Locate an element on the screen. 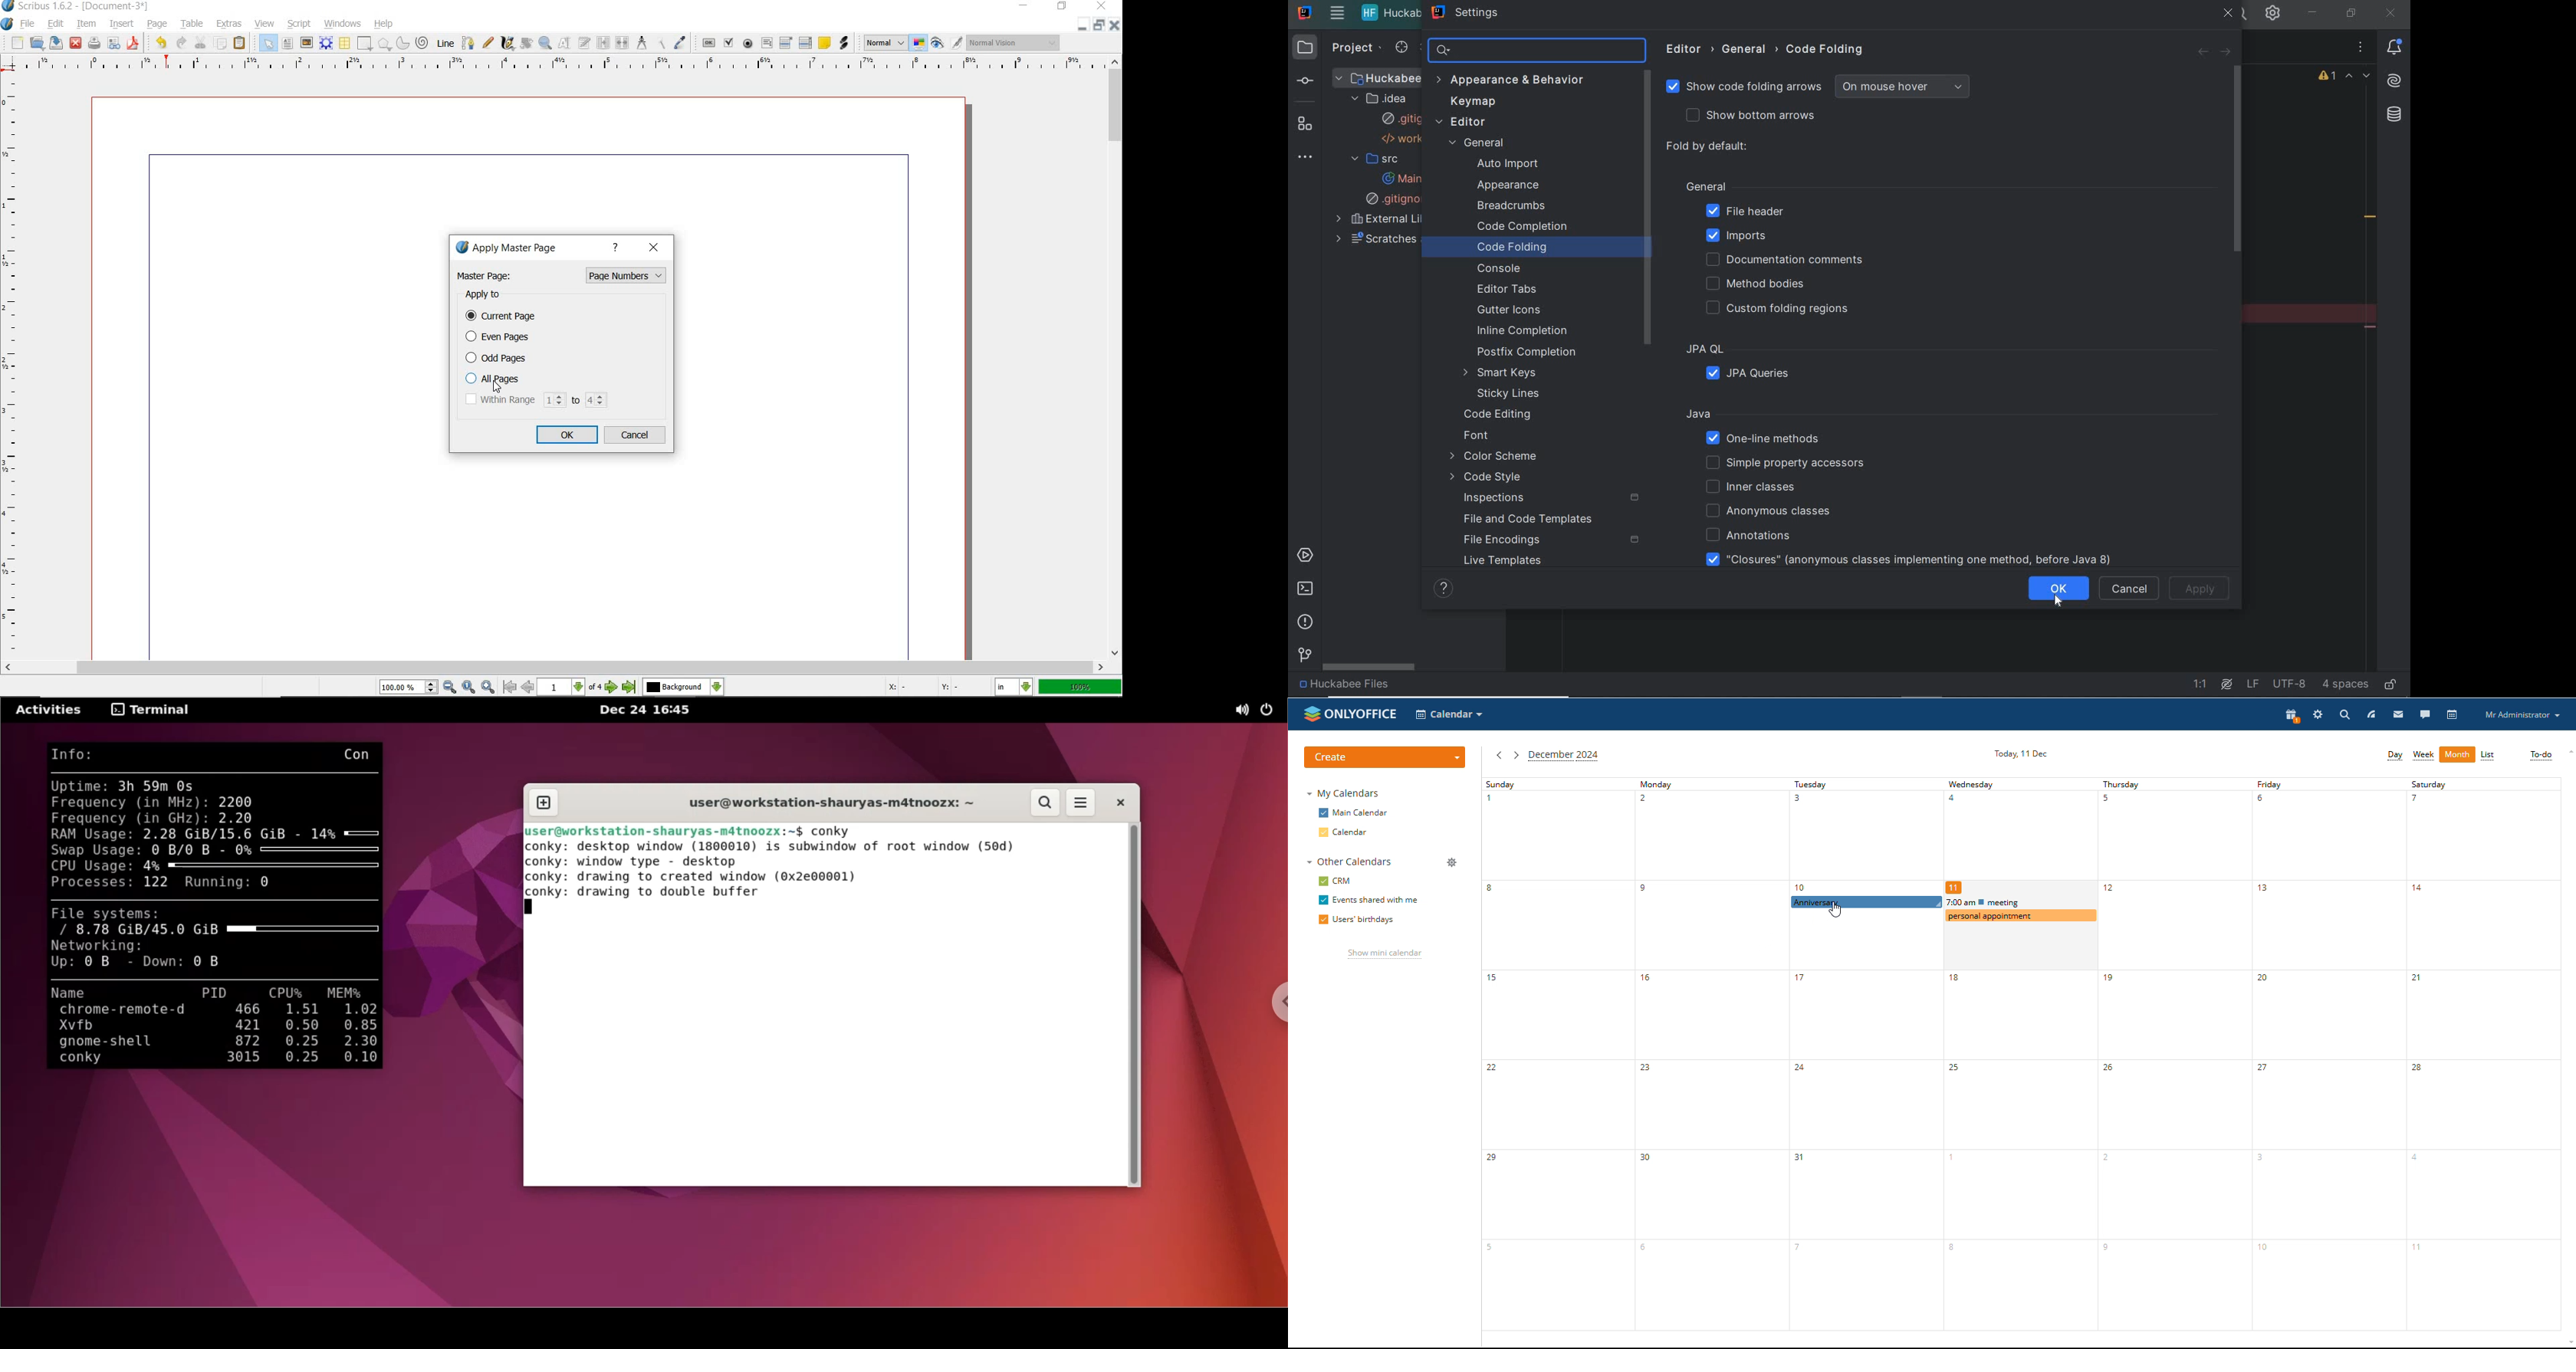 The width and height of the screenshot is (2576, 1372). visual appearance of the display: Normal Vision is located at coordinates (1015, 43).